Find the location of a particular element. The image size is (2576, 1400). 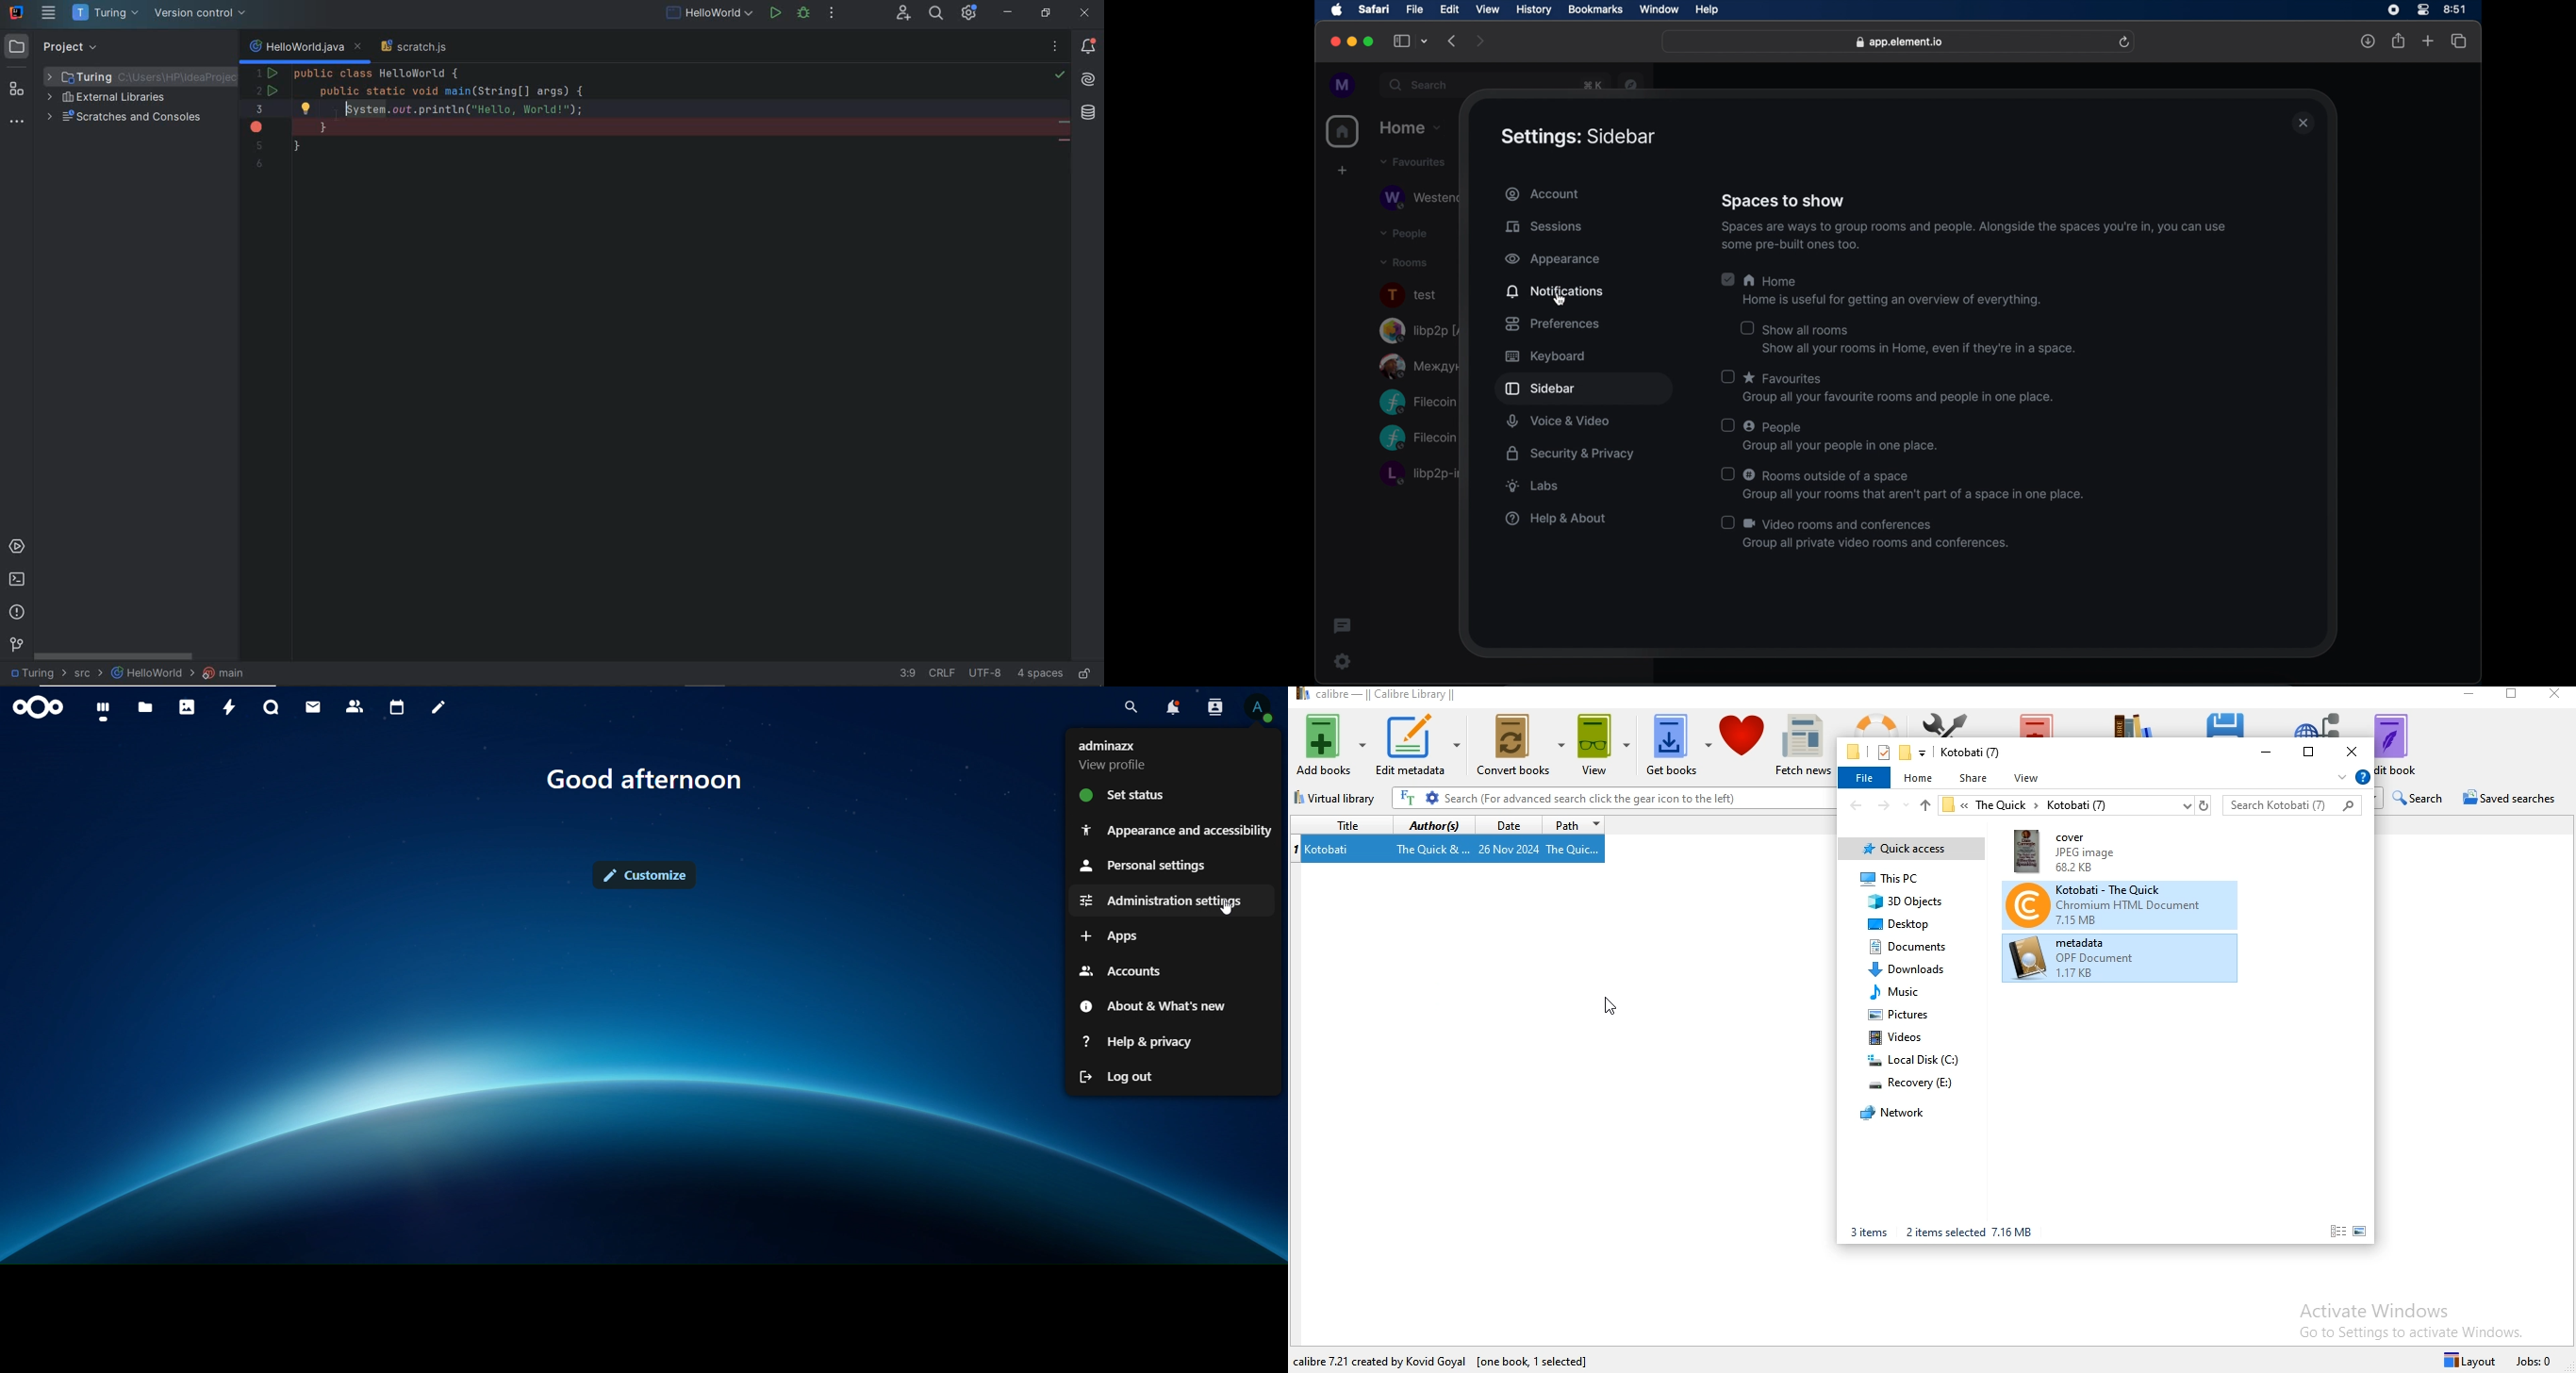

search contacts is located at coordinates (1214, 707).